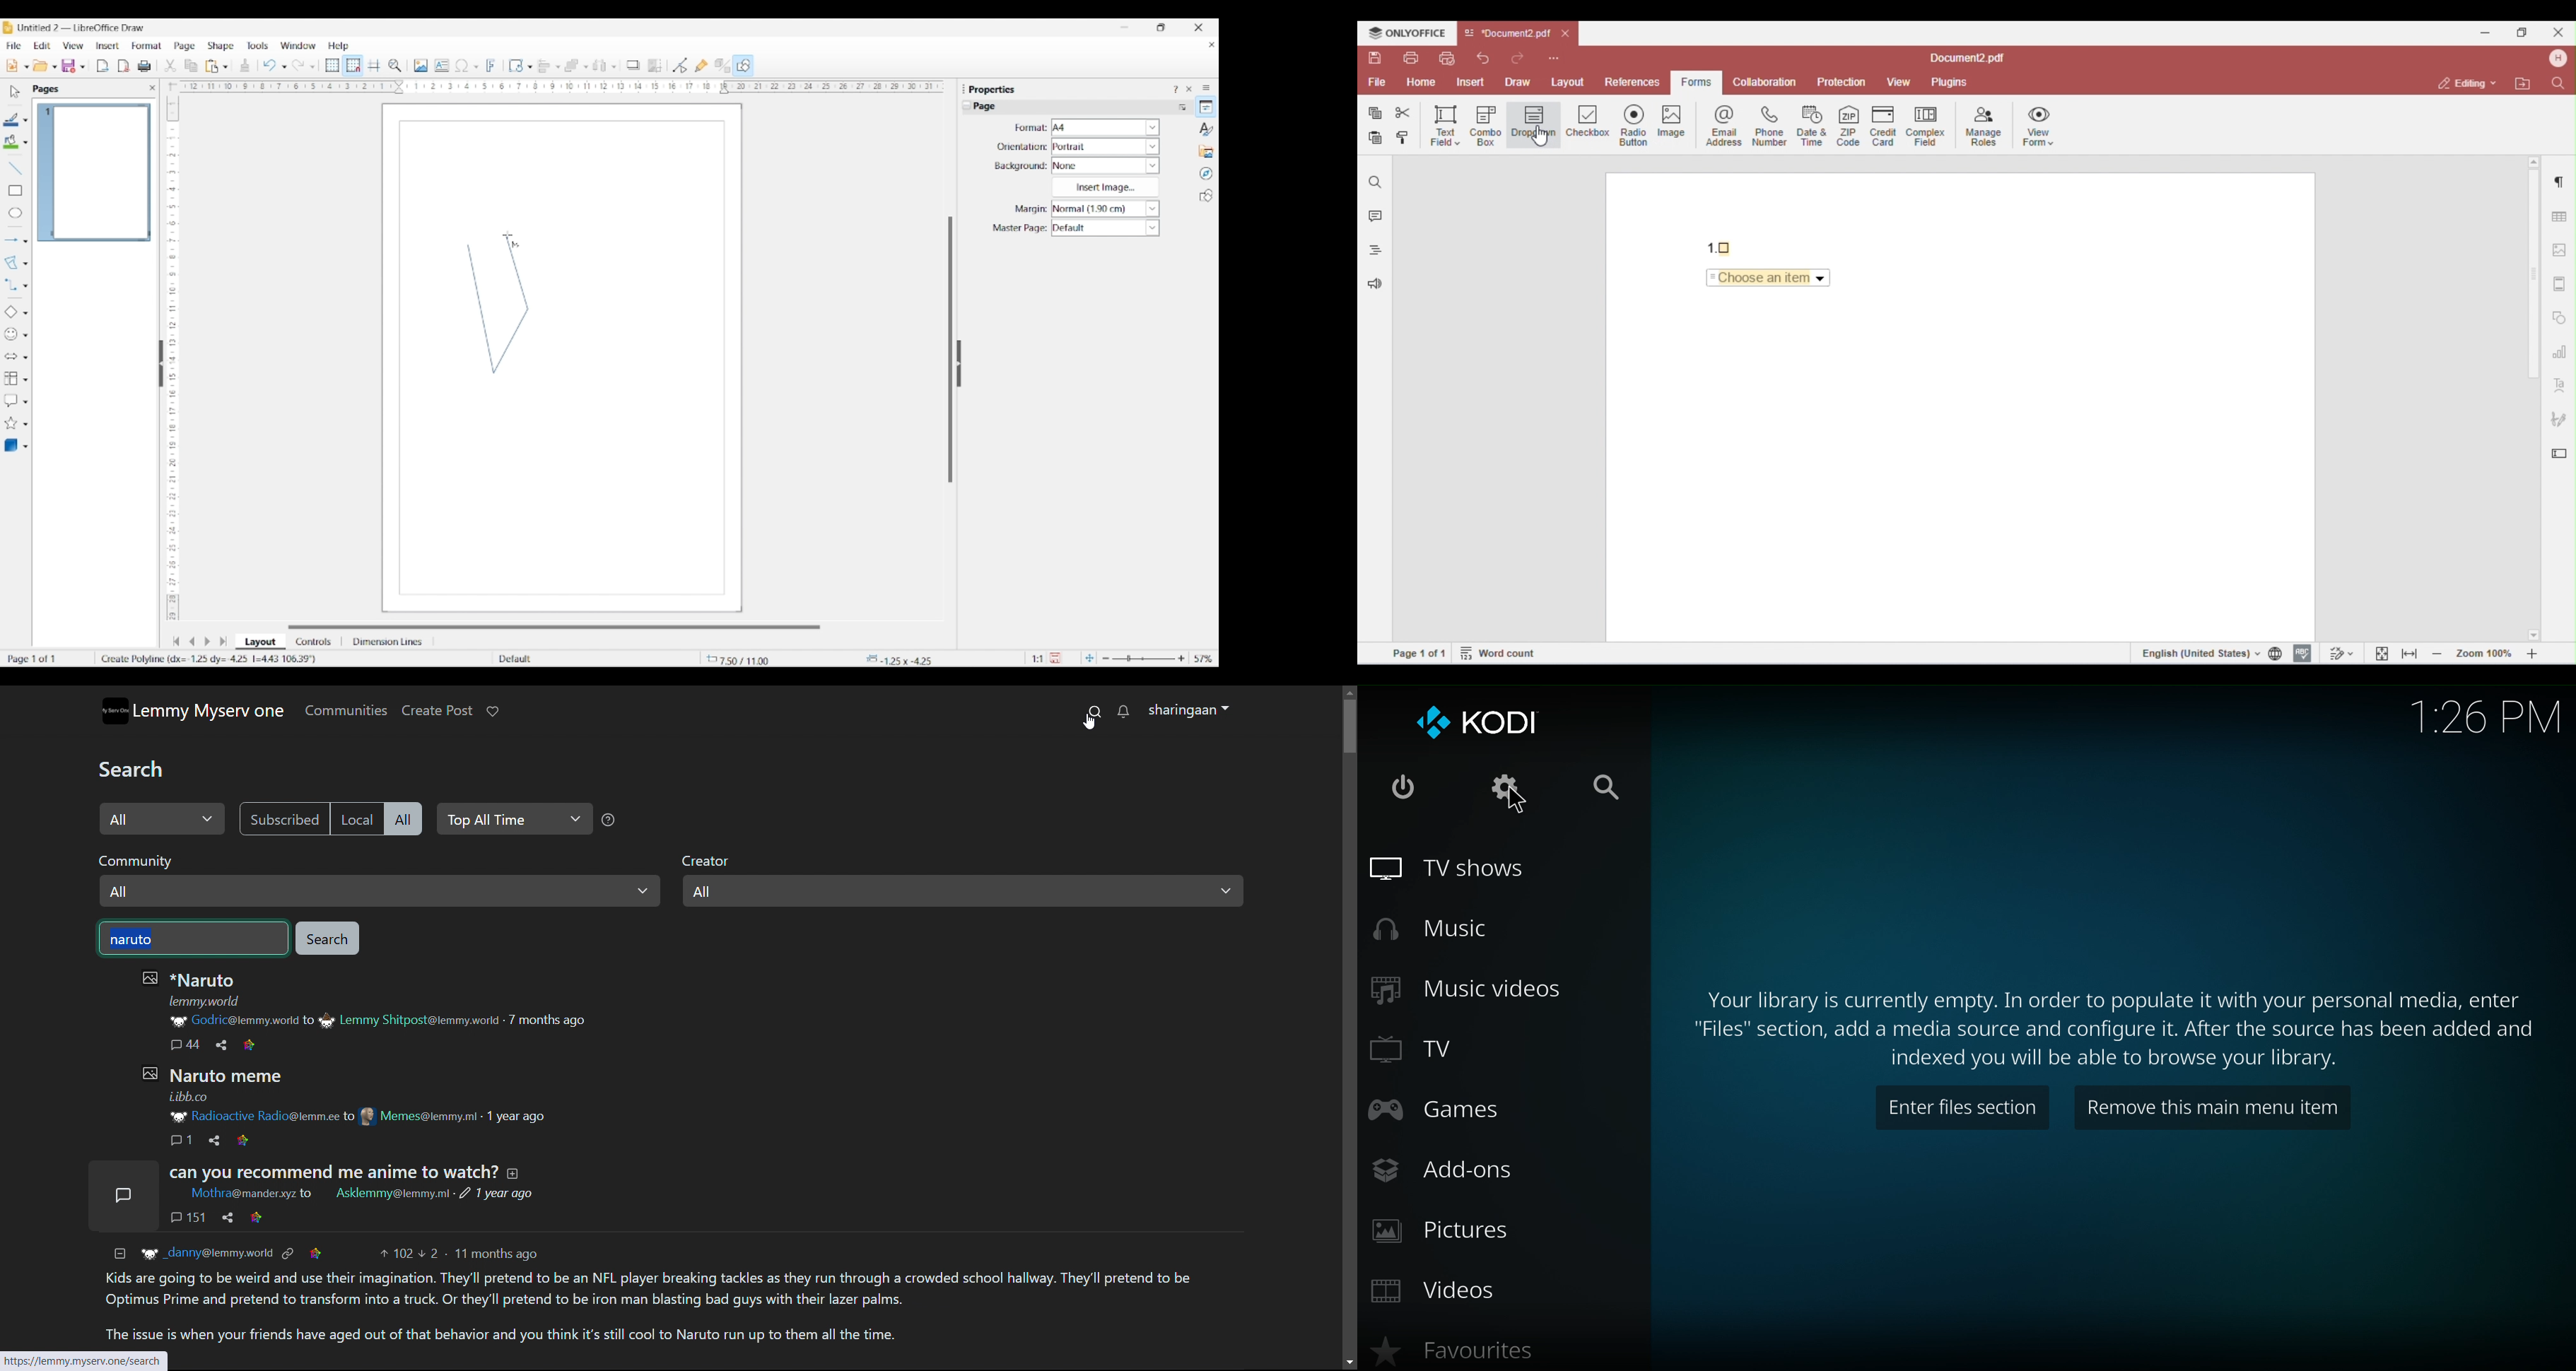 Image resolution: width=2576 pixels, height=1372 pixels. I want to click on info, so click(2113, 1026).